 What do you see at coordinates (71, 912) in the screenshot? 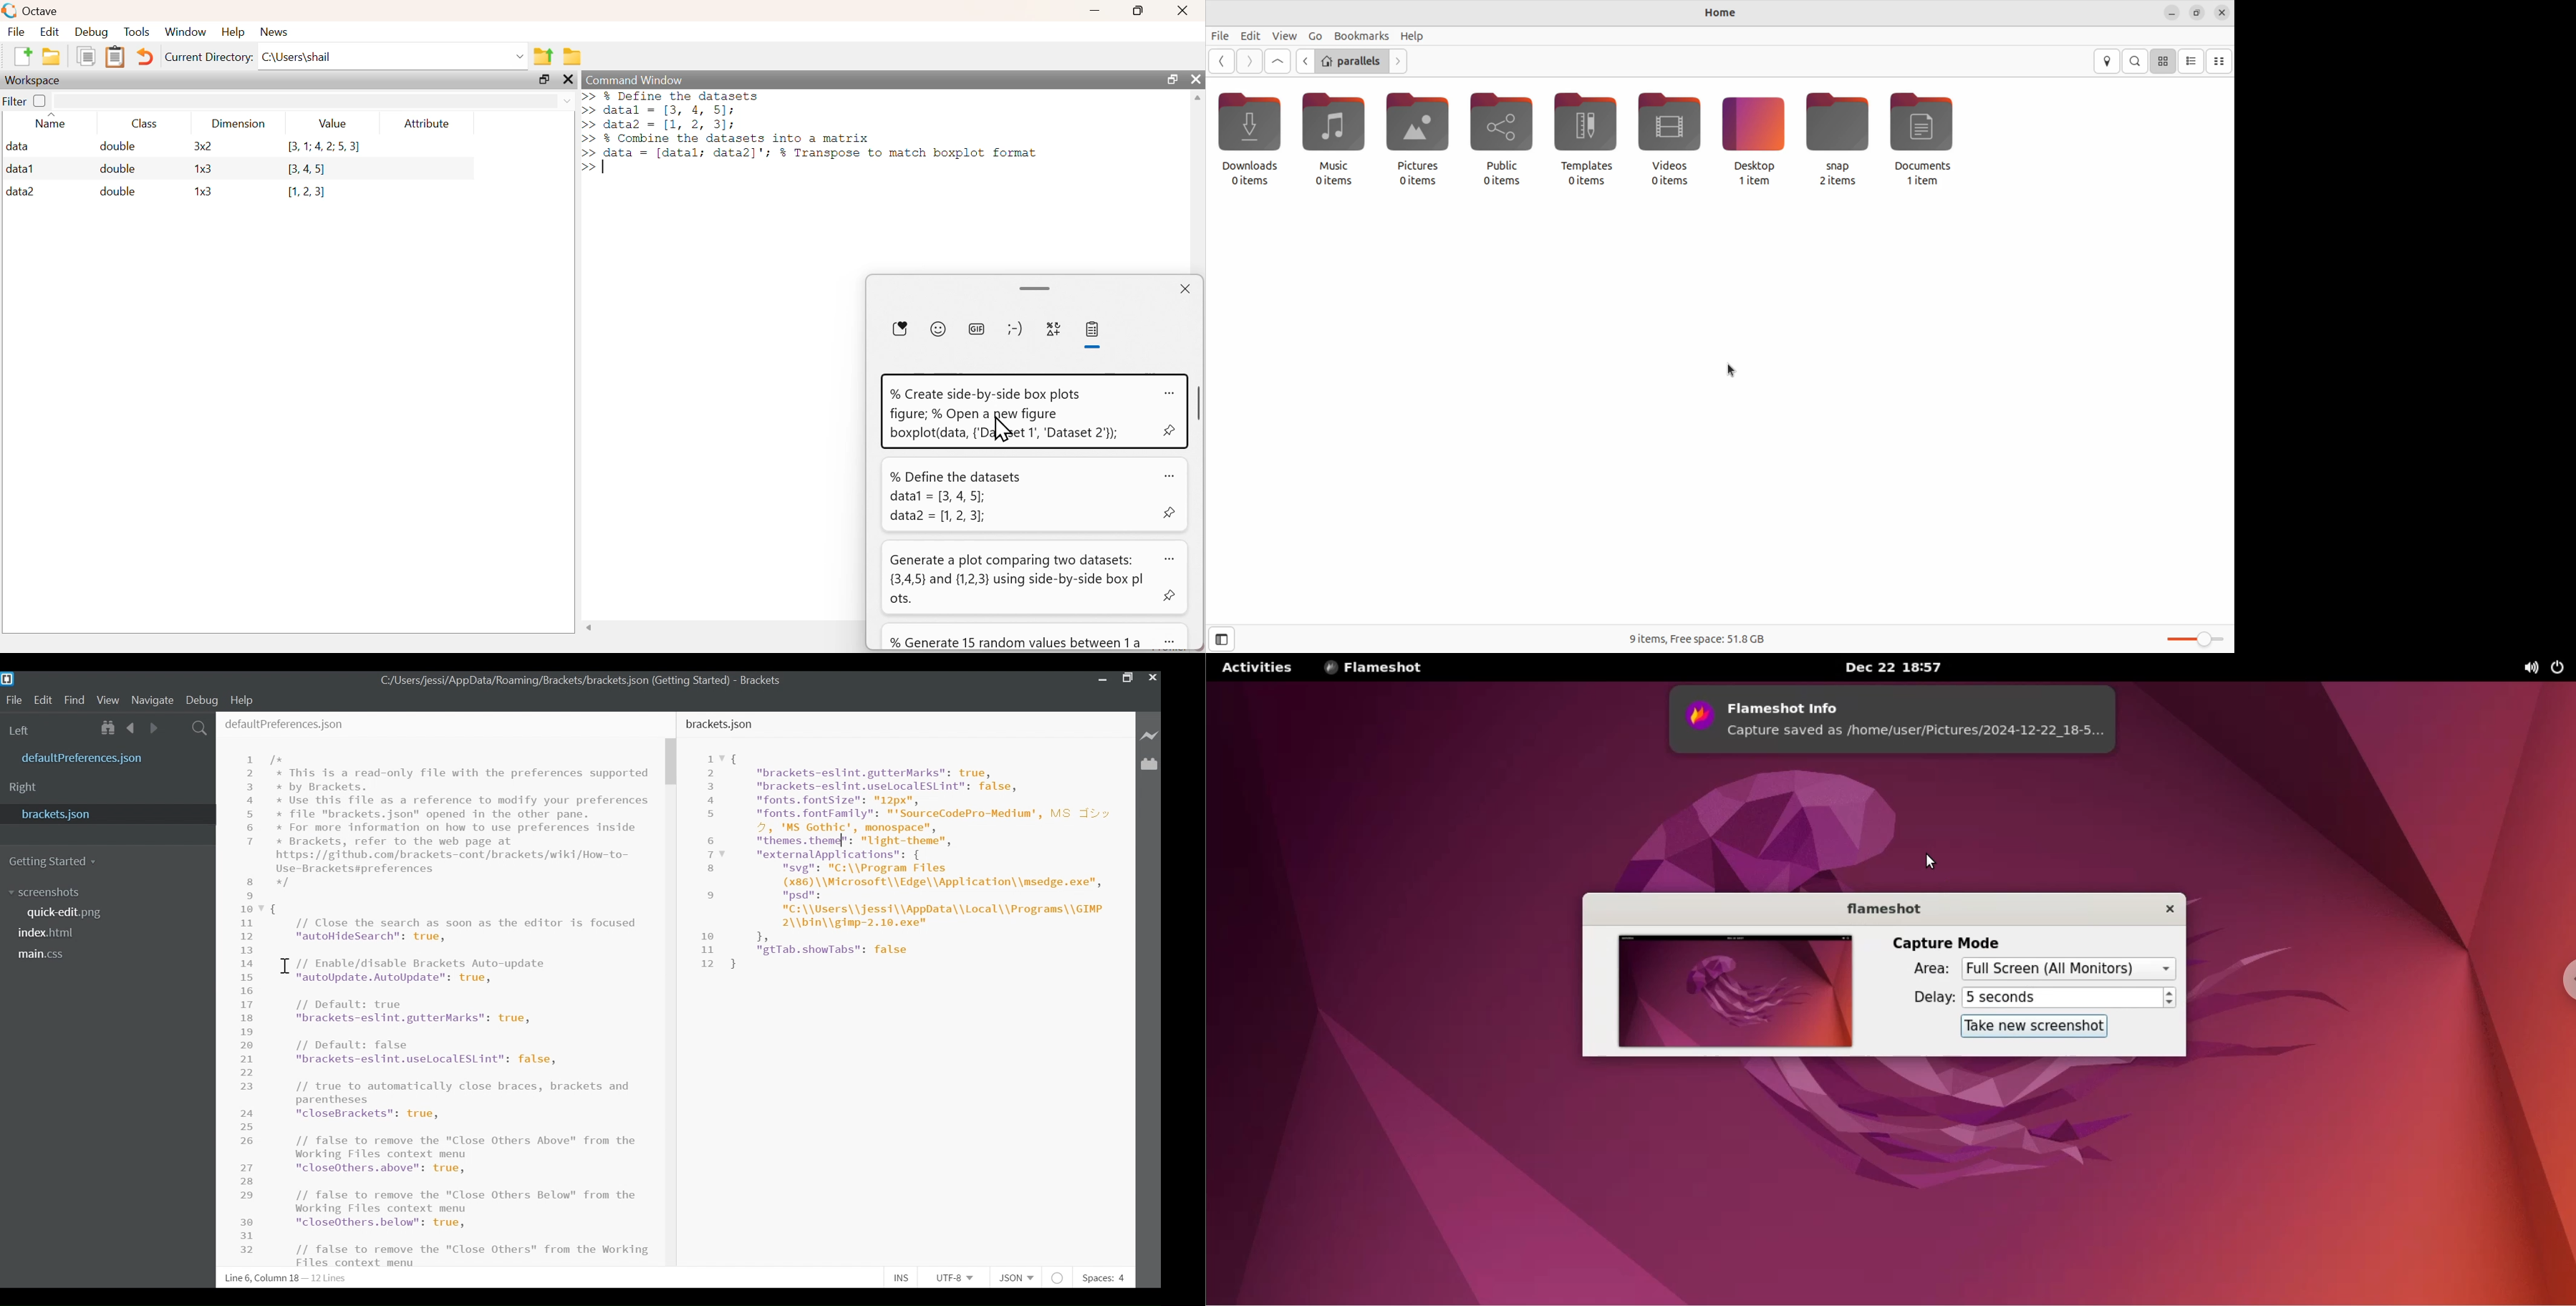
I see `quickedit.png` at bounding box center [71, 912].